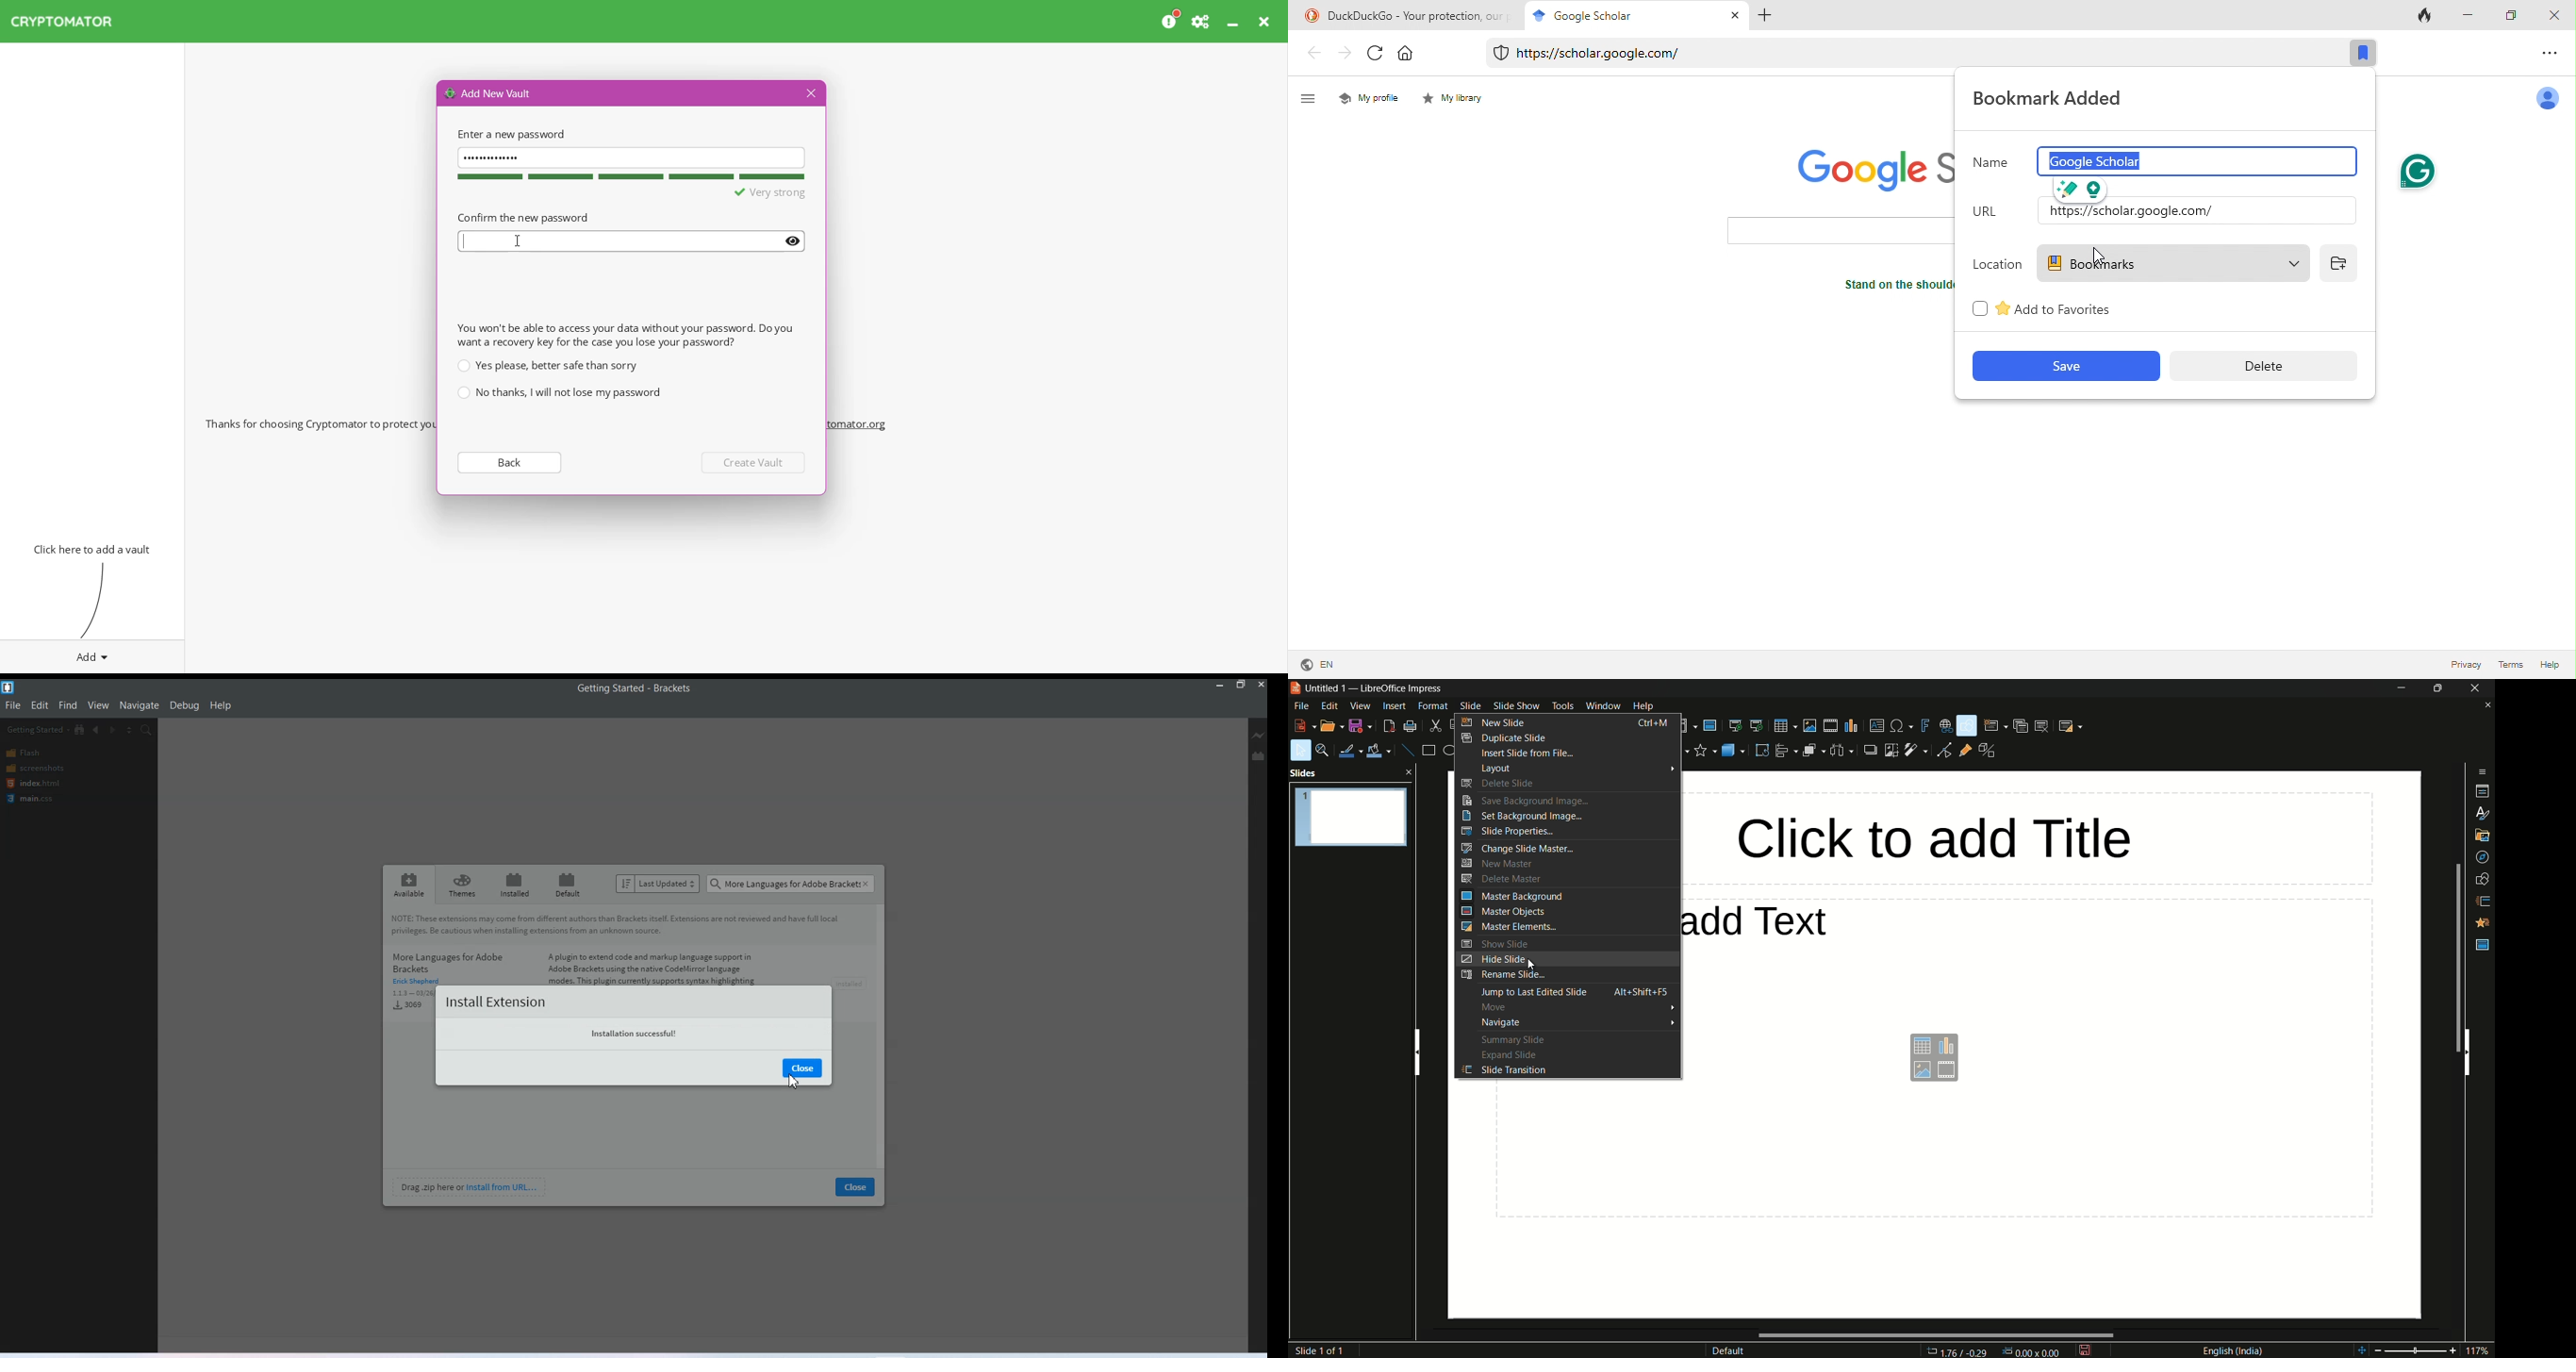 This screenshot has width=2576, height=1372. What do you see at coordinates (1830, 726) in the screenshot?
I see `insert audio or video` at bounding box center [1830, 726].